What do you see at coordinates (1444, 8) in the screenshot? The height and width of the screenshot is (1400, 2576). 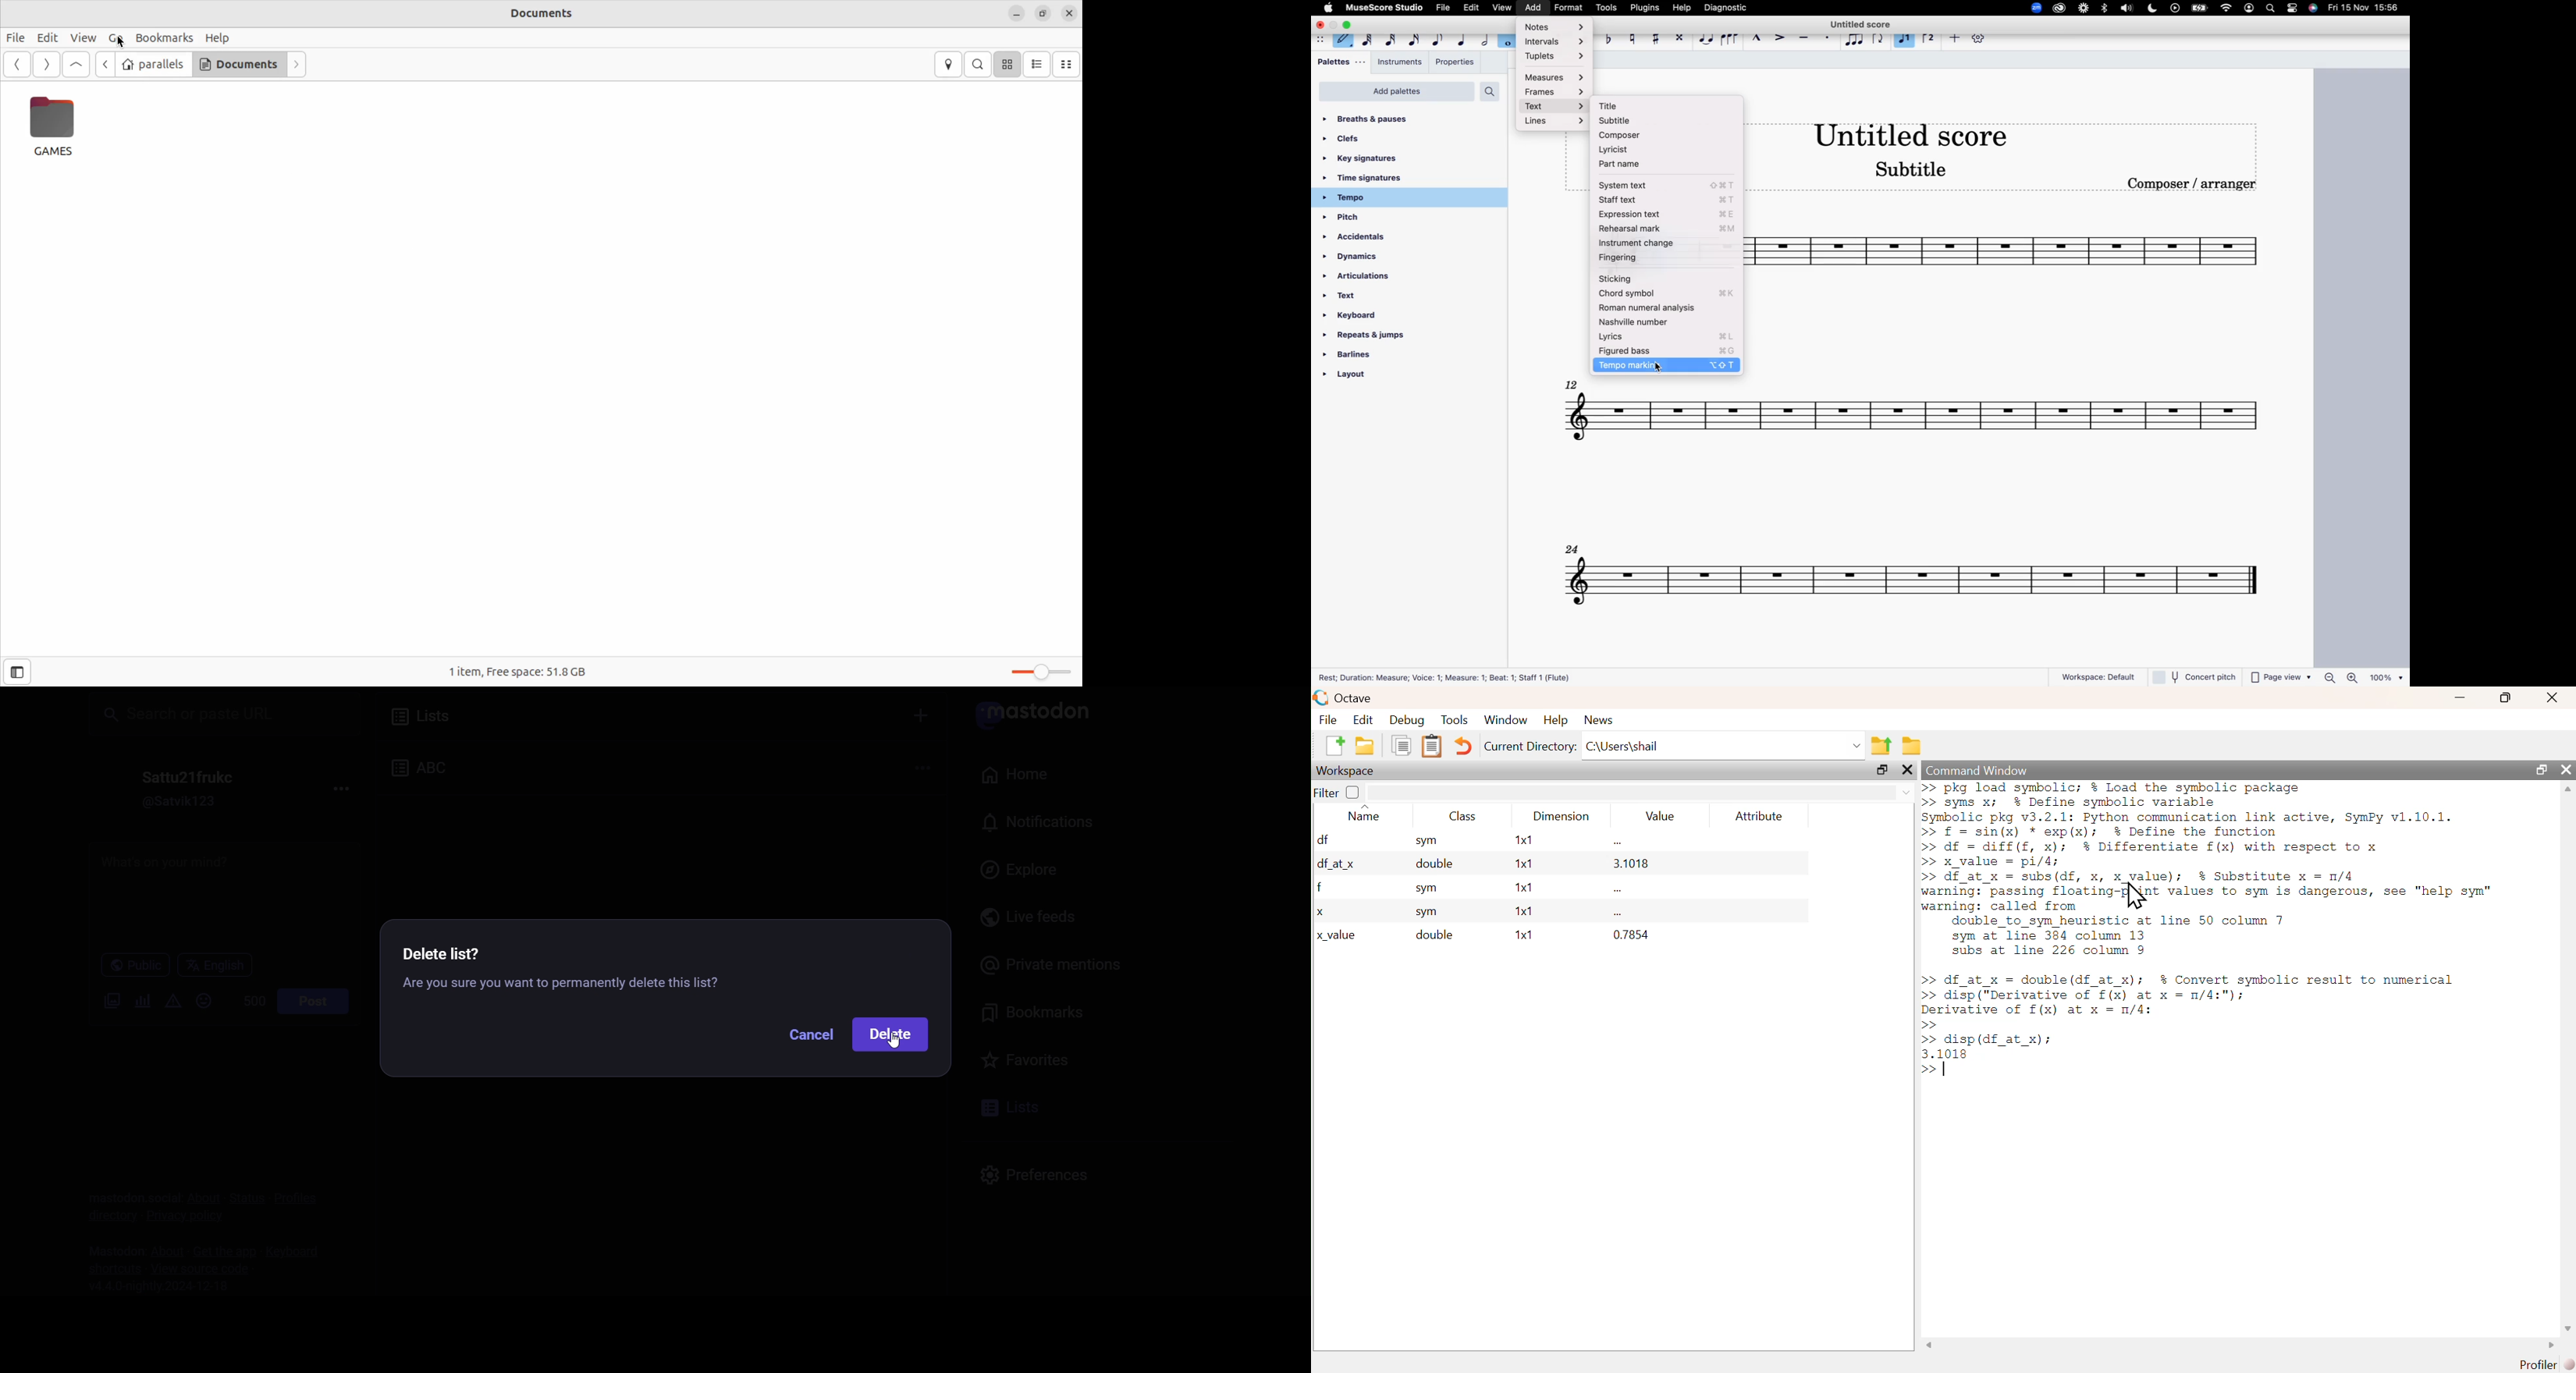 I see `file` at bounding box center [1444, 8].